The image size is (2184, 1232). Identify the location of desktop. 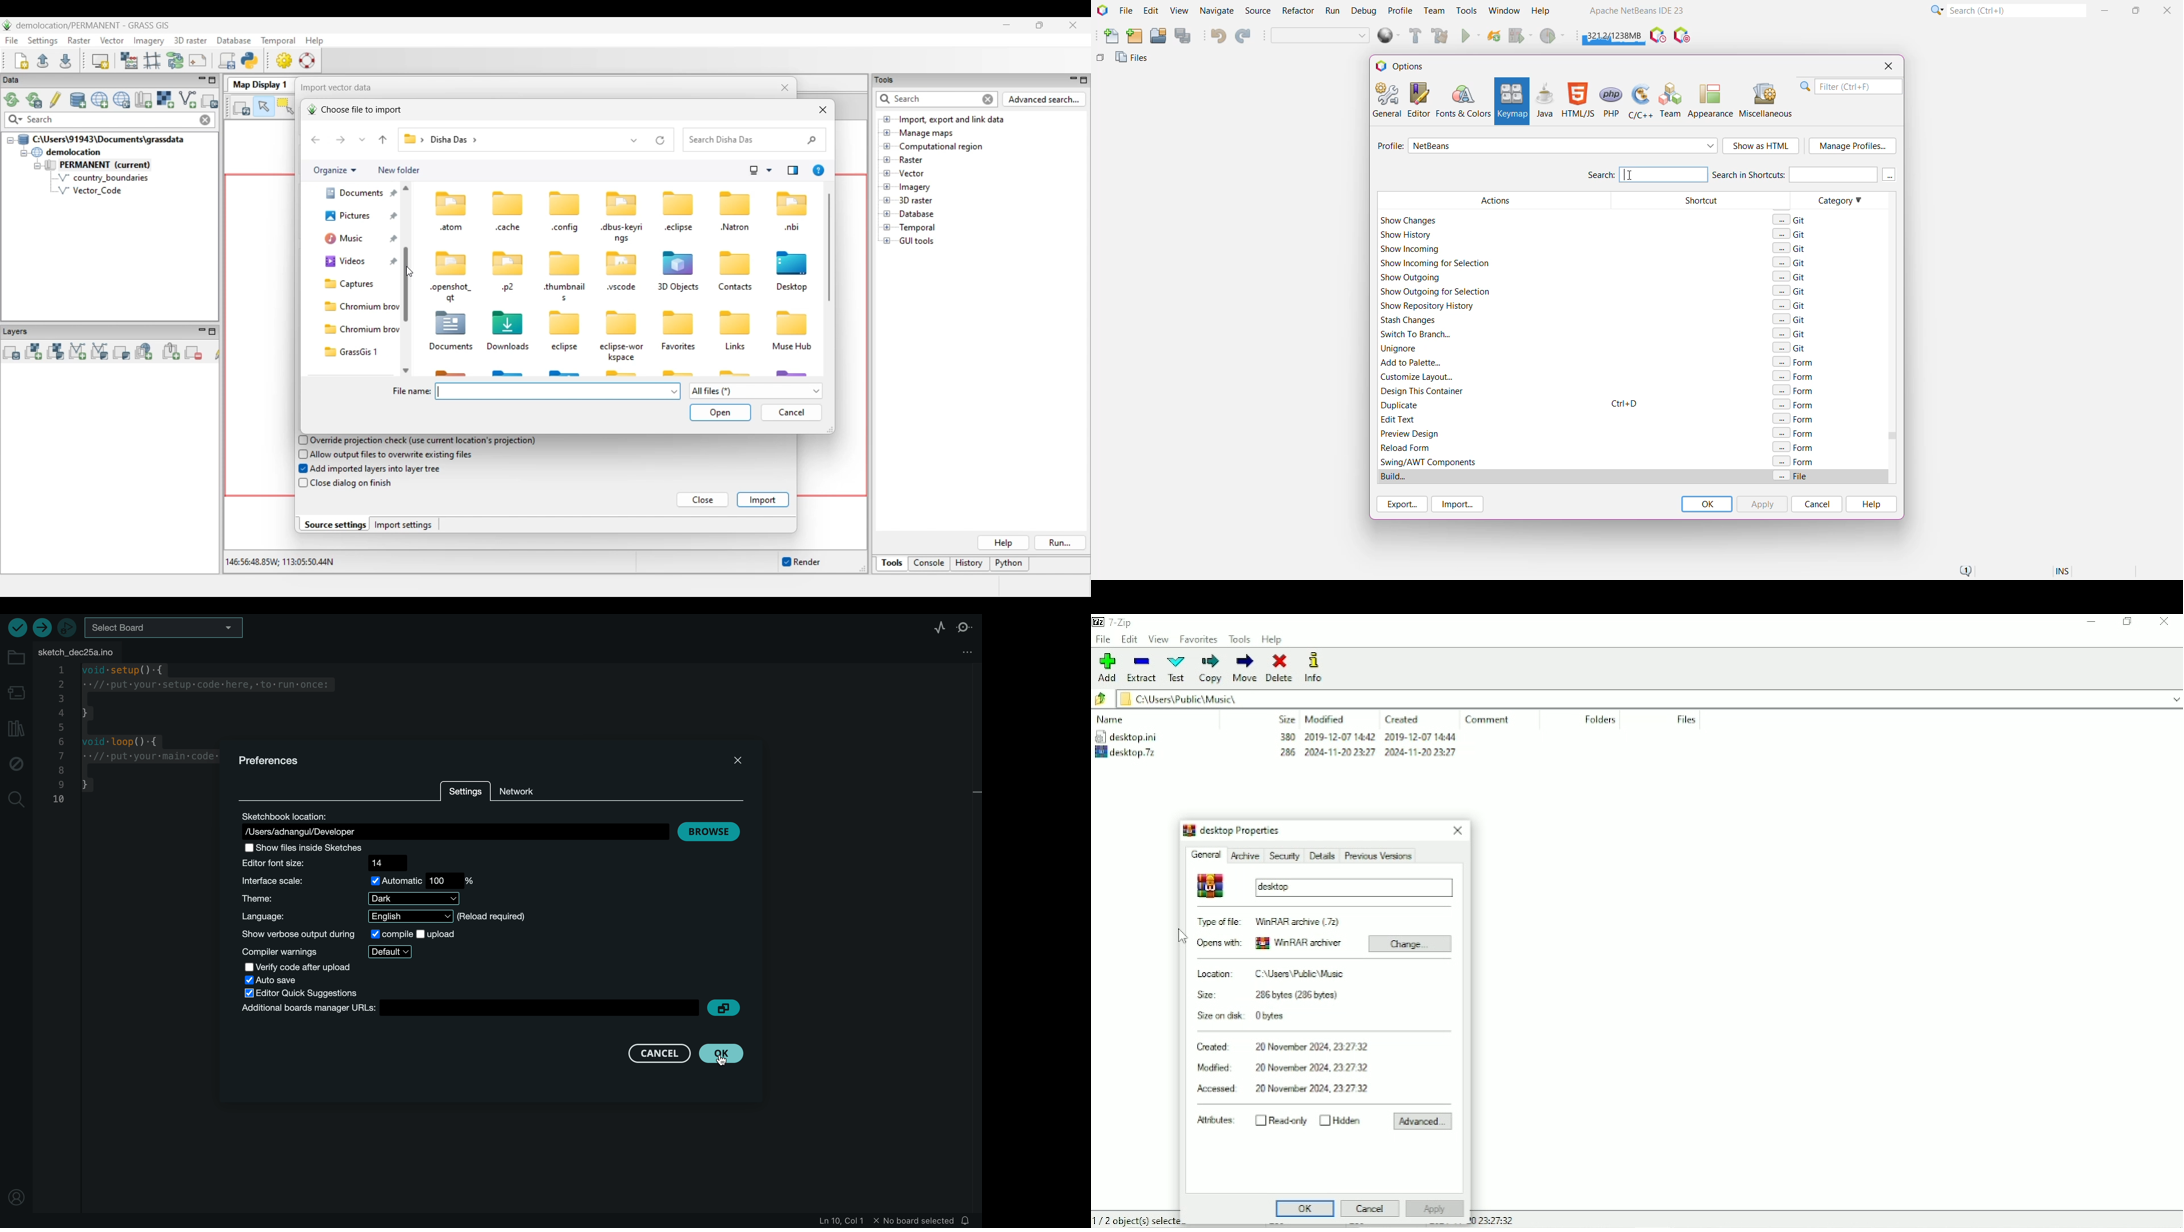
(1326, 886).